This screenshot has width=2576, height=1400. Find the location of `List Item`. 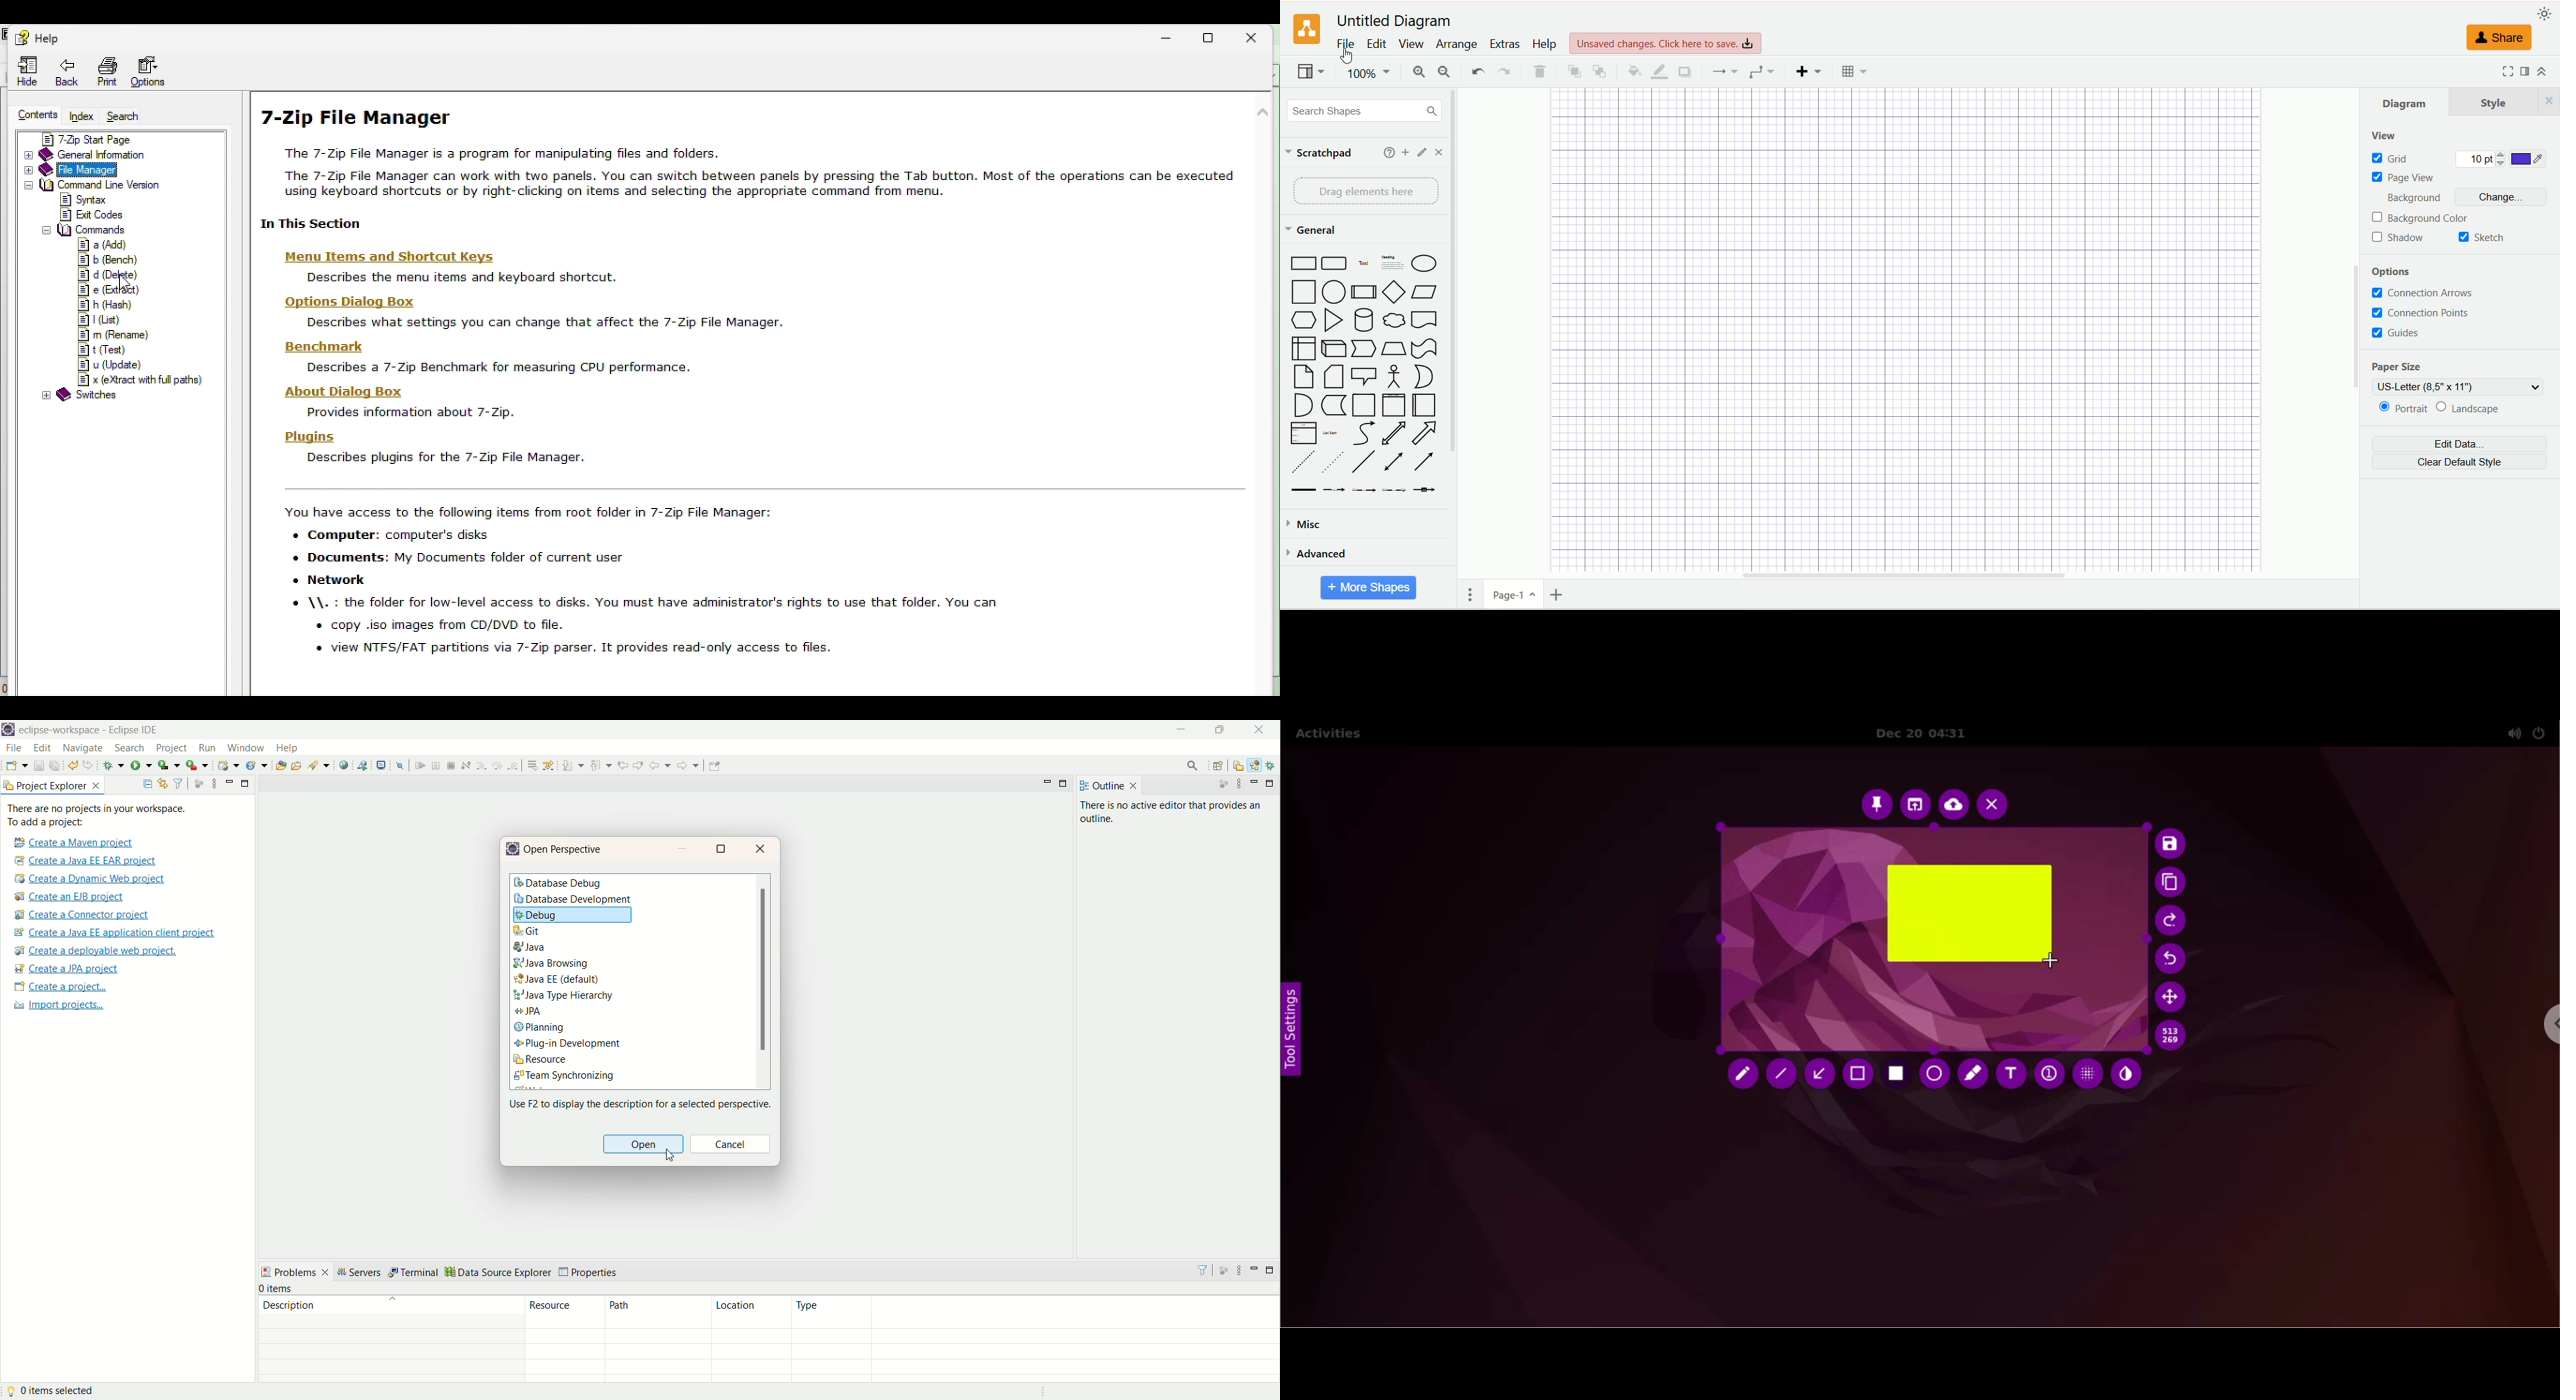

List Item is located at coordinates (1329, 432).